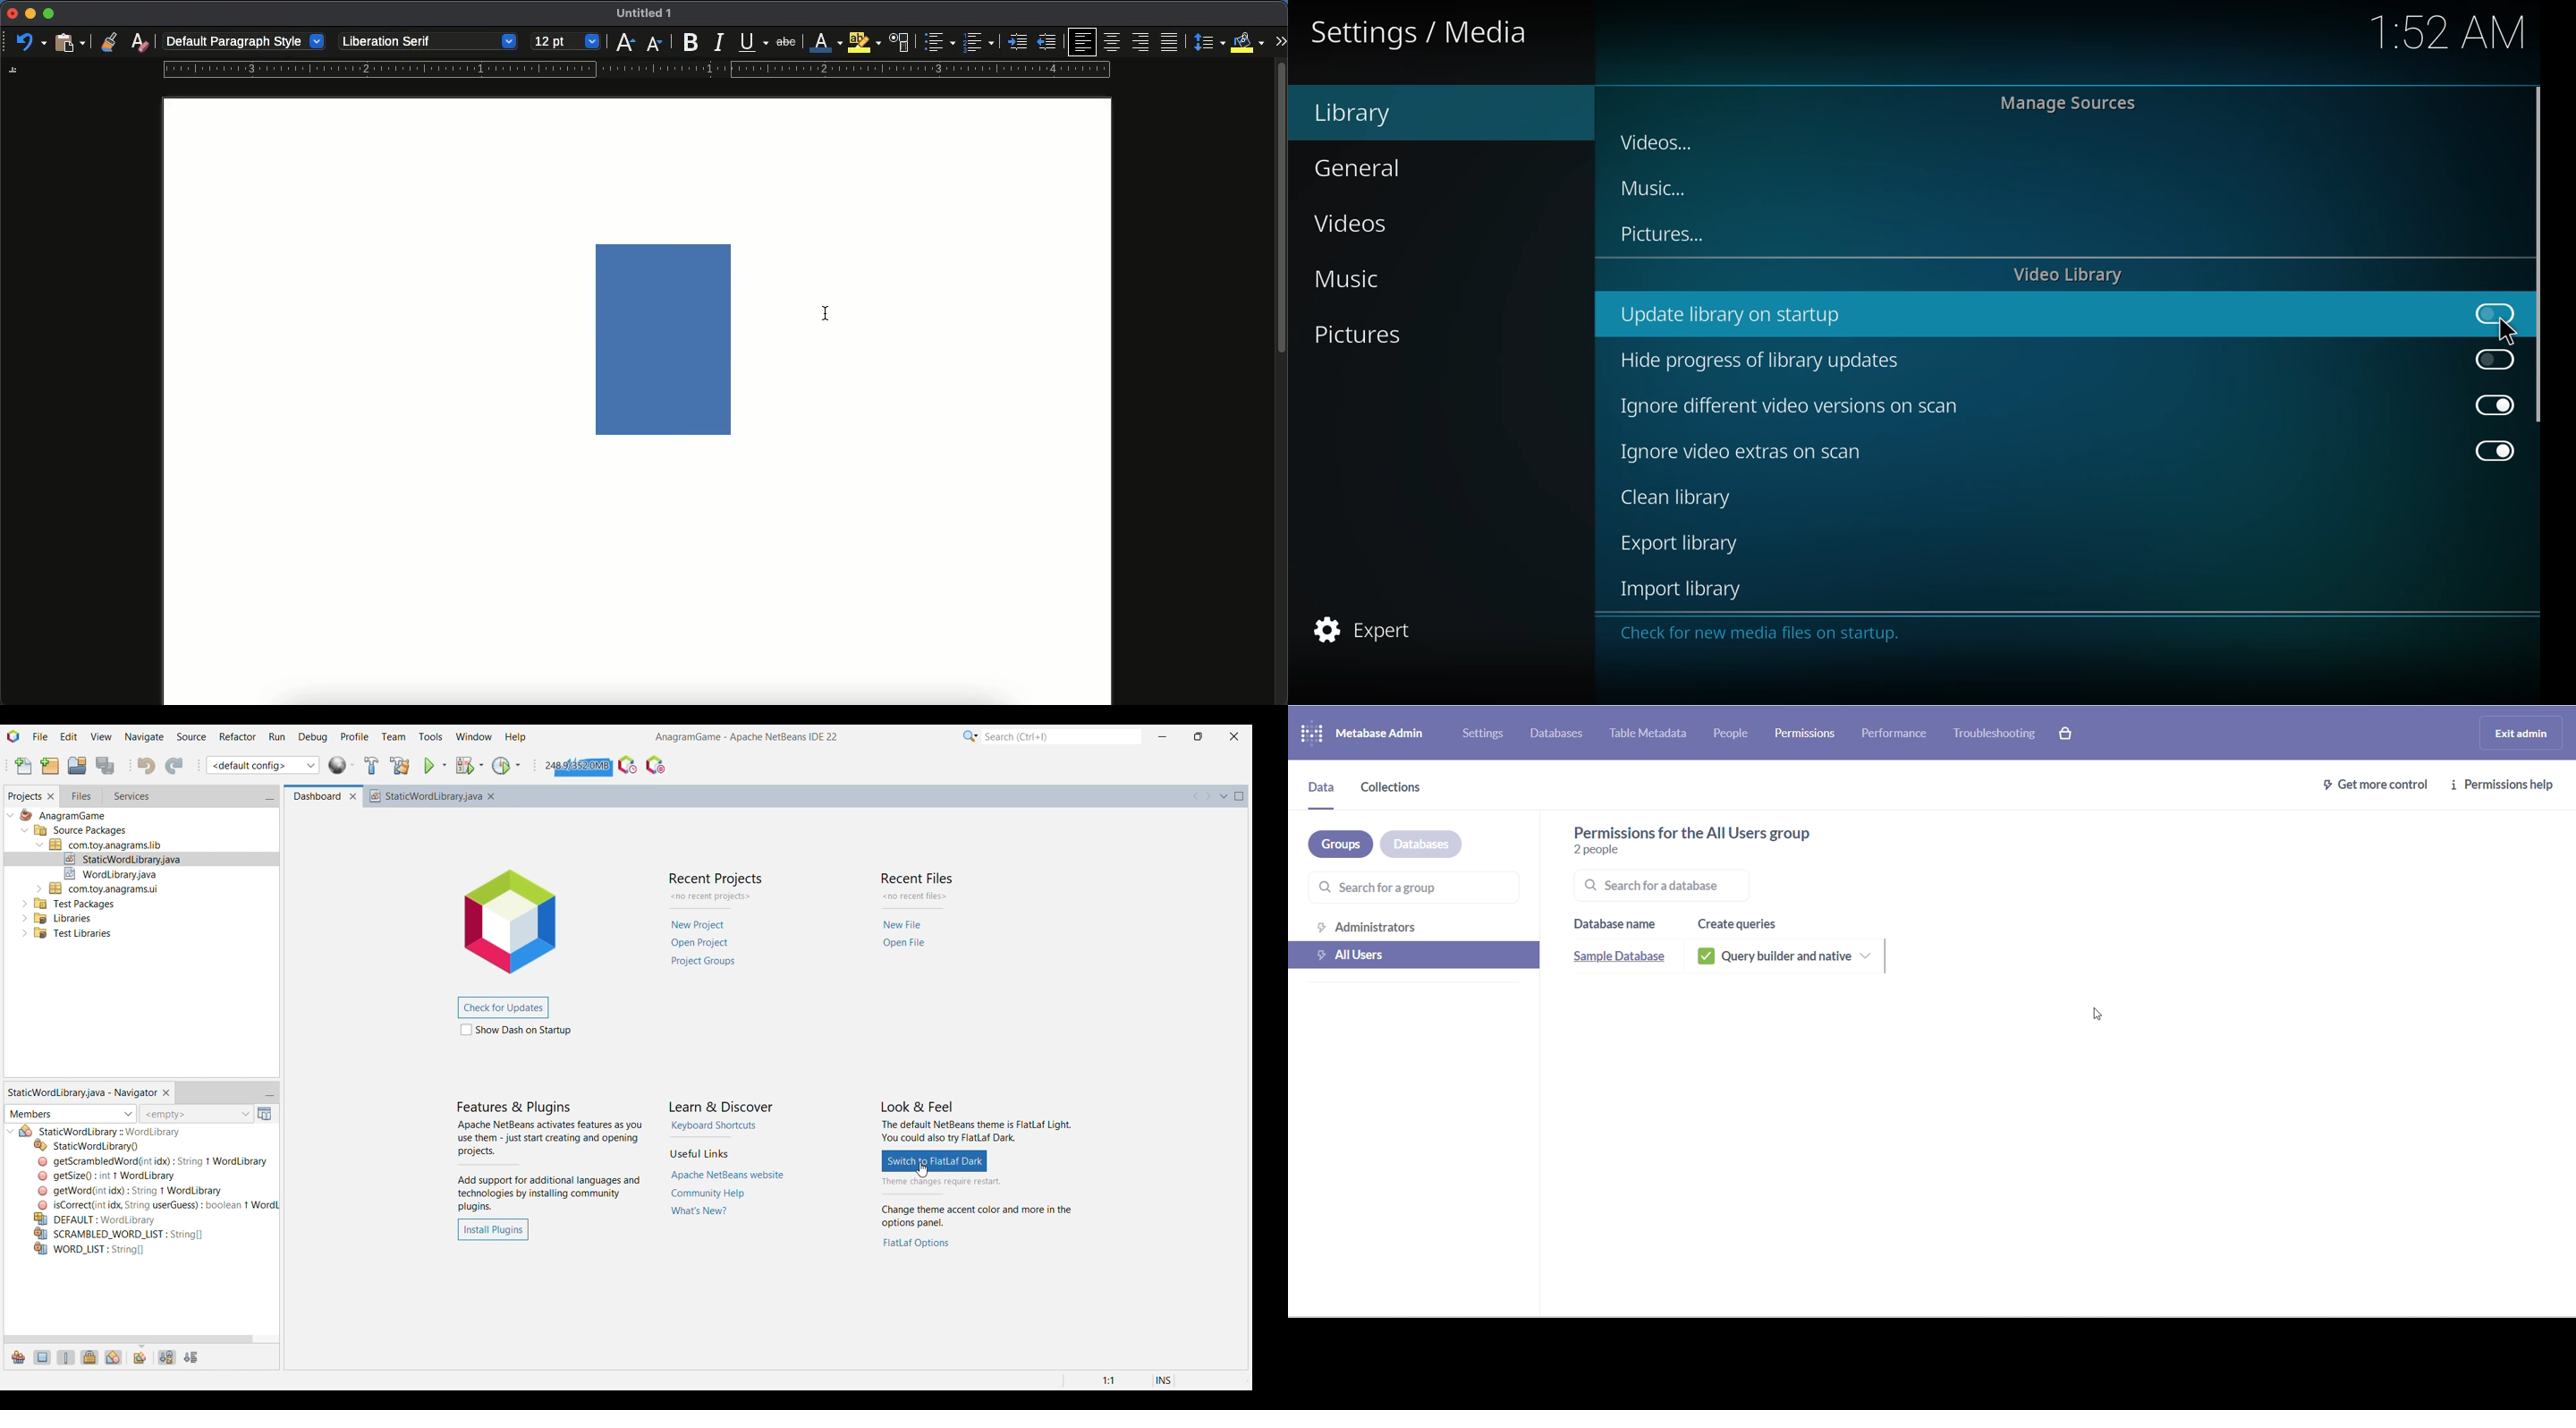 The height and width of the screenshot is (1428, 2576). Describe the element at coordinates (270, 1093) in the screenshot. I see `Minimize window group` at that location.